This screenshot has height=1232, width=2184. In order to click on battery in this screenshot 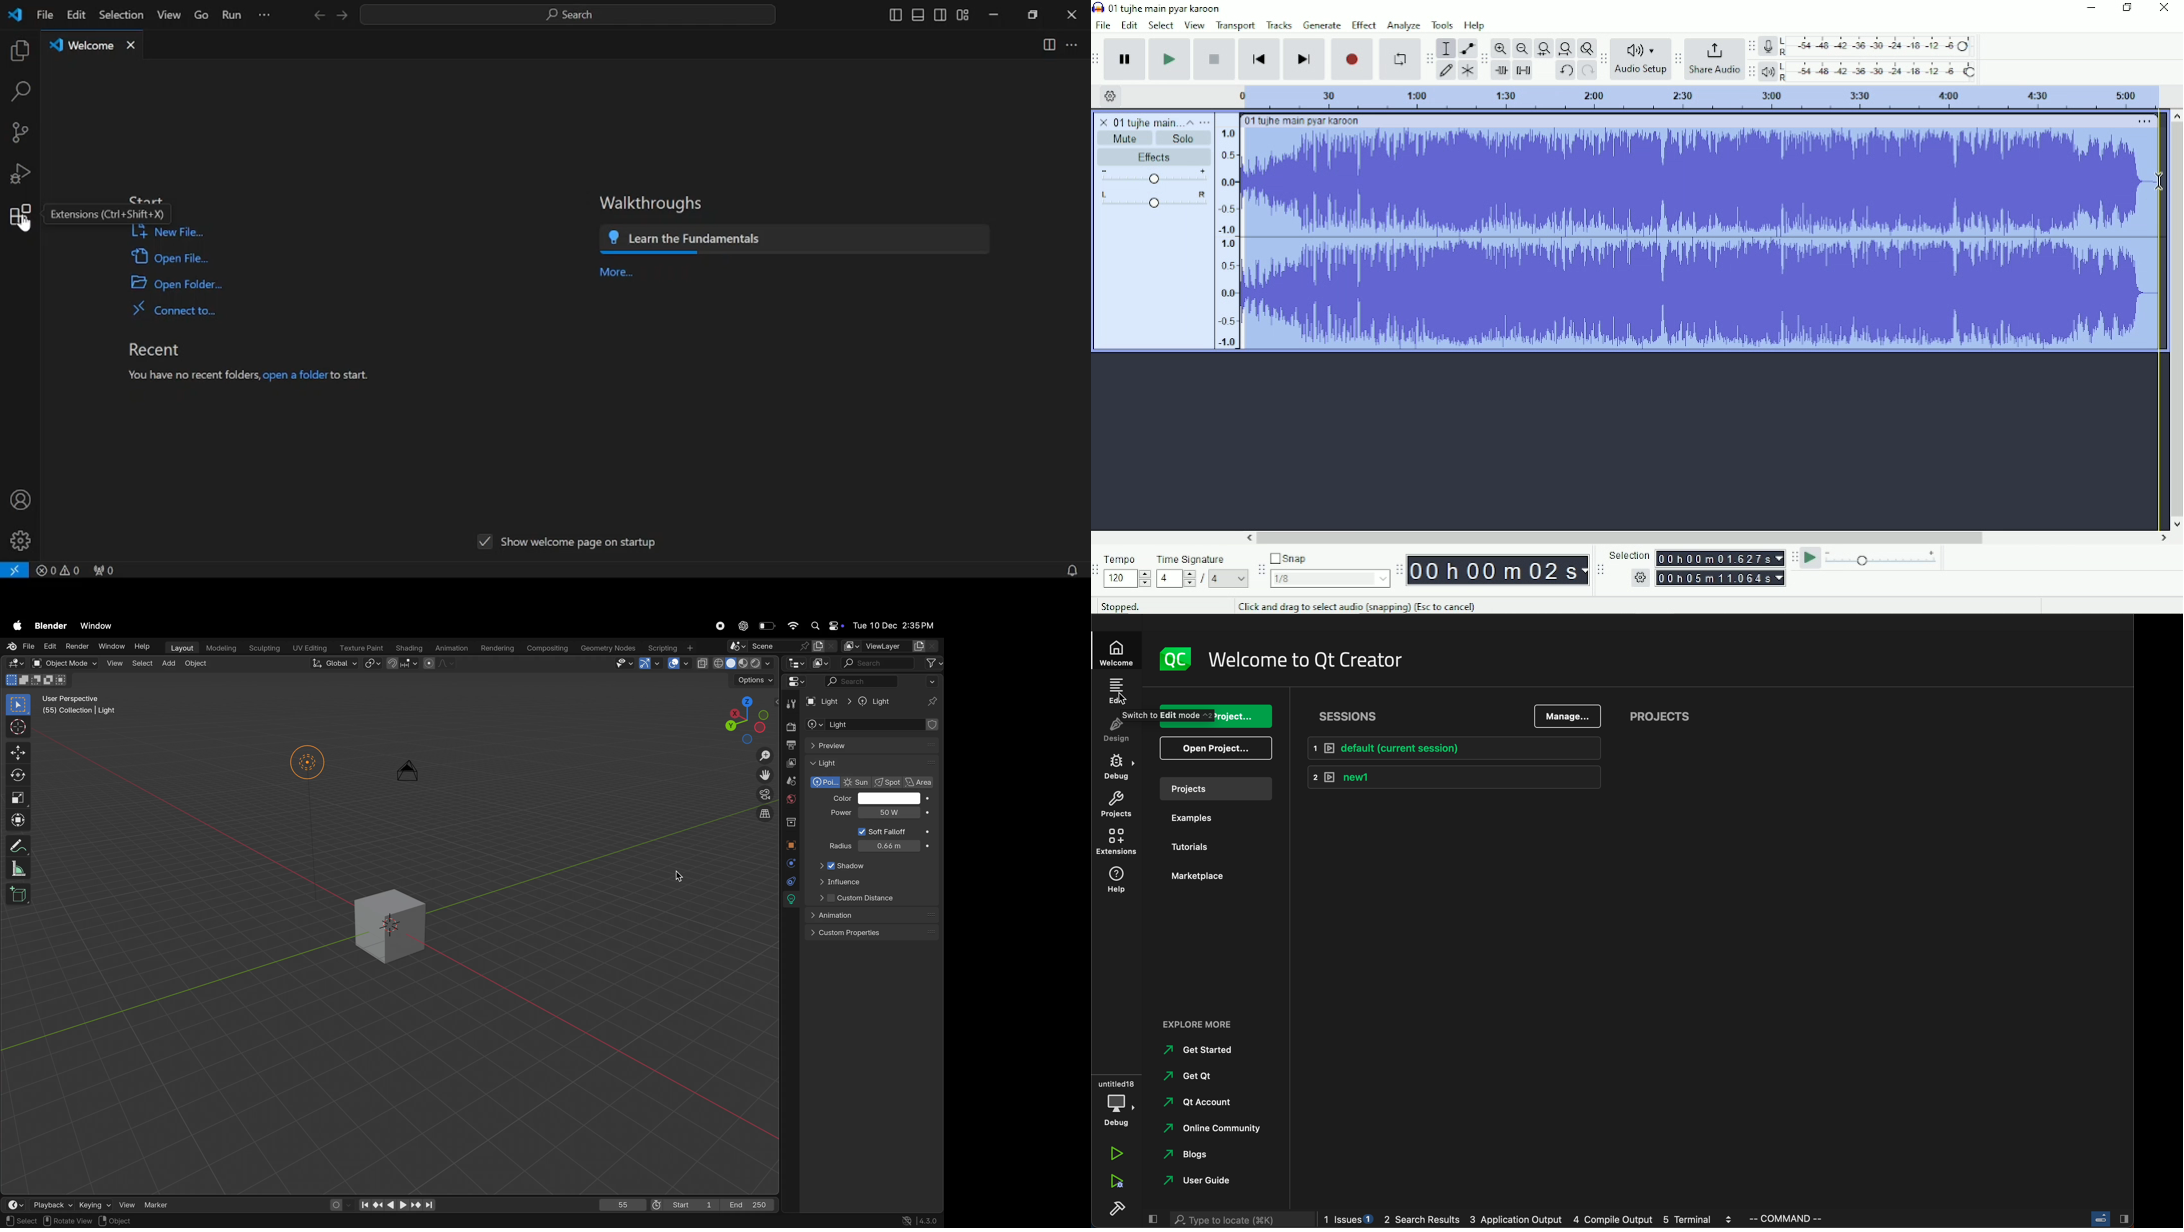, I will do `click(767, 625)`.